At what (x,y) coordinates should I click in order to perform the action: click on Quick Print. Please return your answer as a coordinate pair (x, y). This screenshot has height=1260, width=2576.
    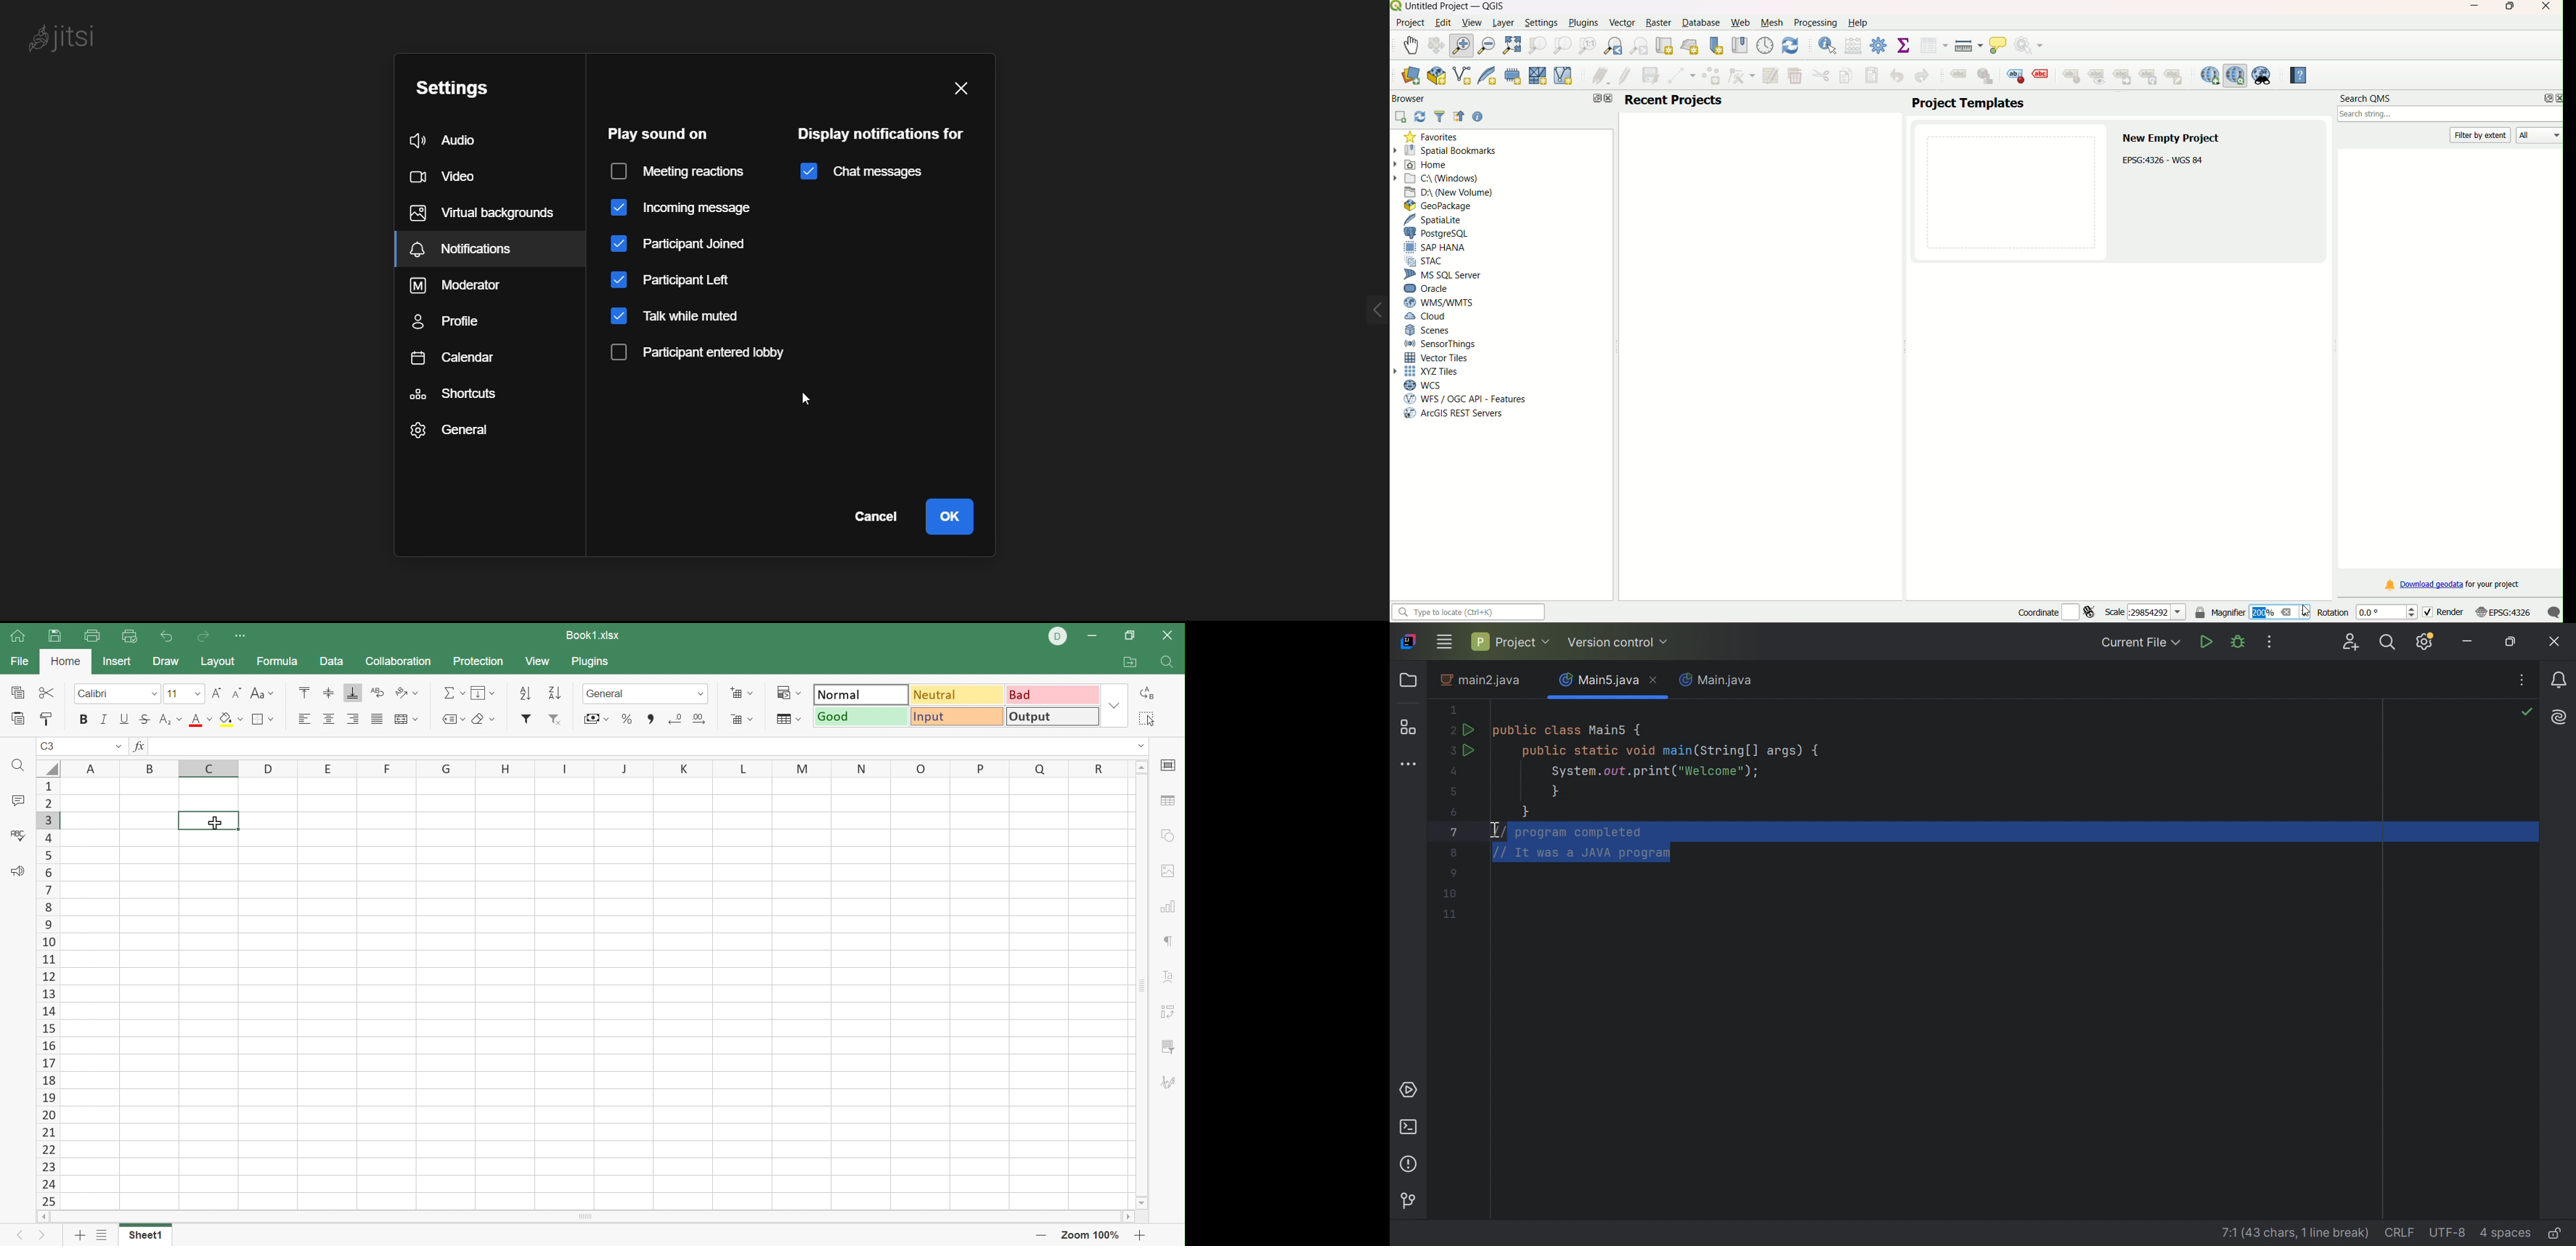
    Looking at the image, I should click on (131, 638).